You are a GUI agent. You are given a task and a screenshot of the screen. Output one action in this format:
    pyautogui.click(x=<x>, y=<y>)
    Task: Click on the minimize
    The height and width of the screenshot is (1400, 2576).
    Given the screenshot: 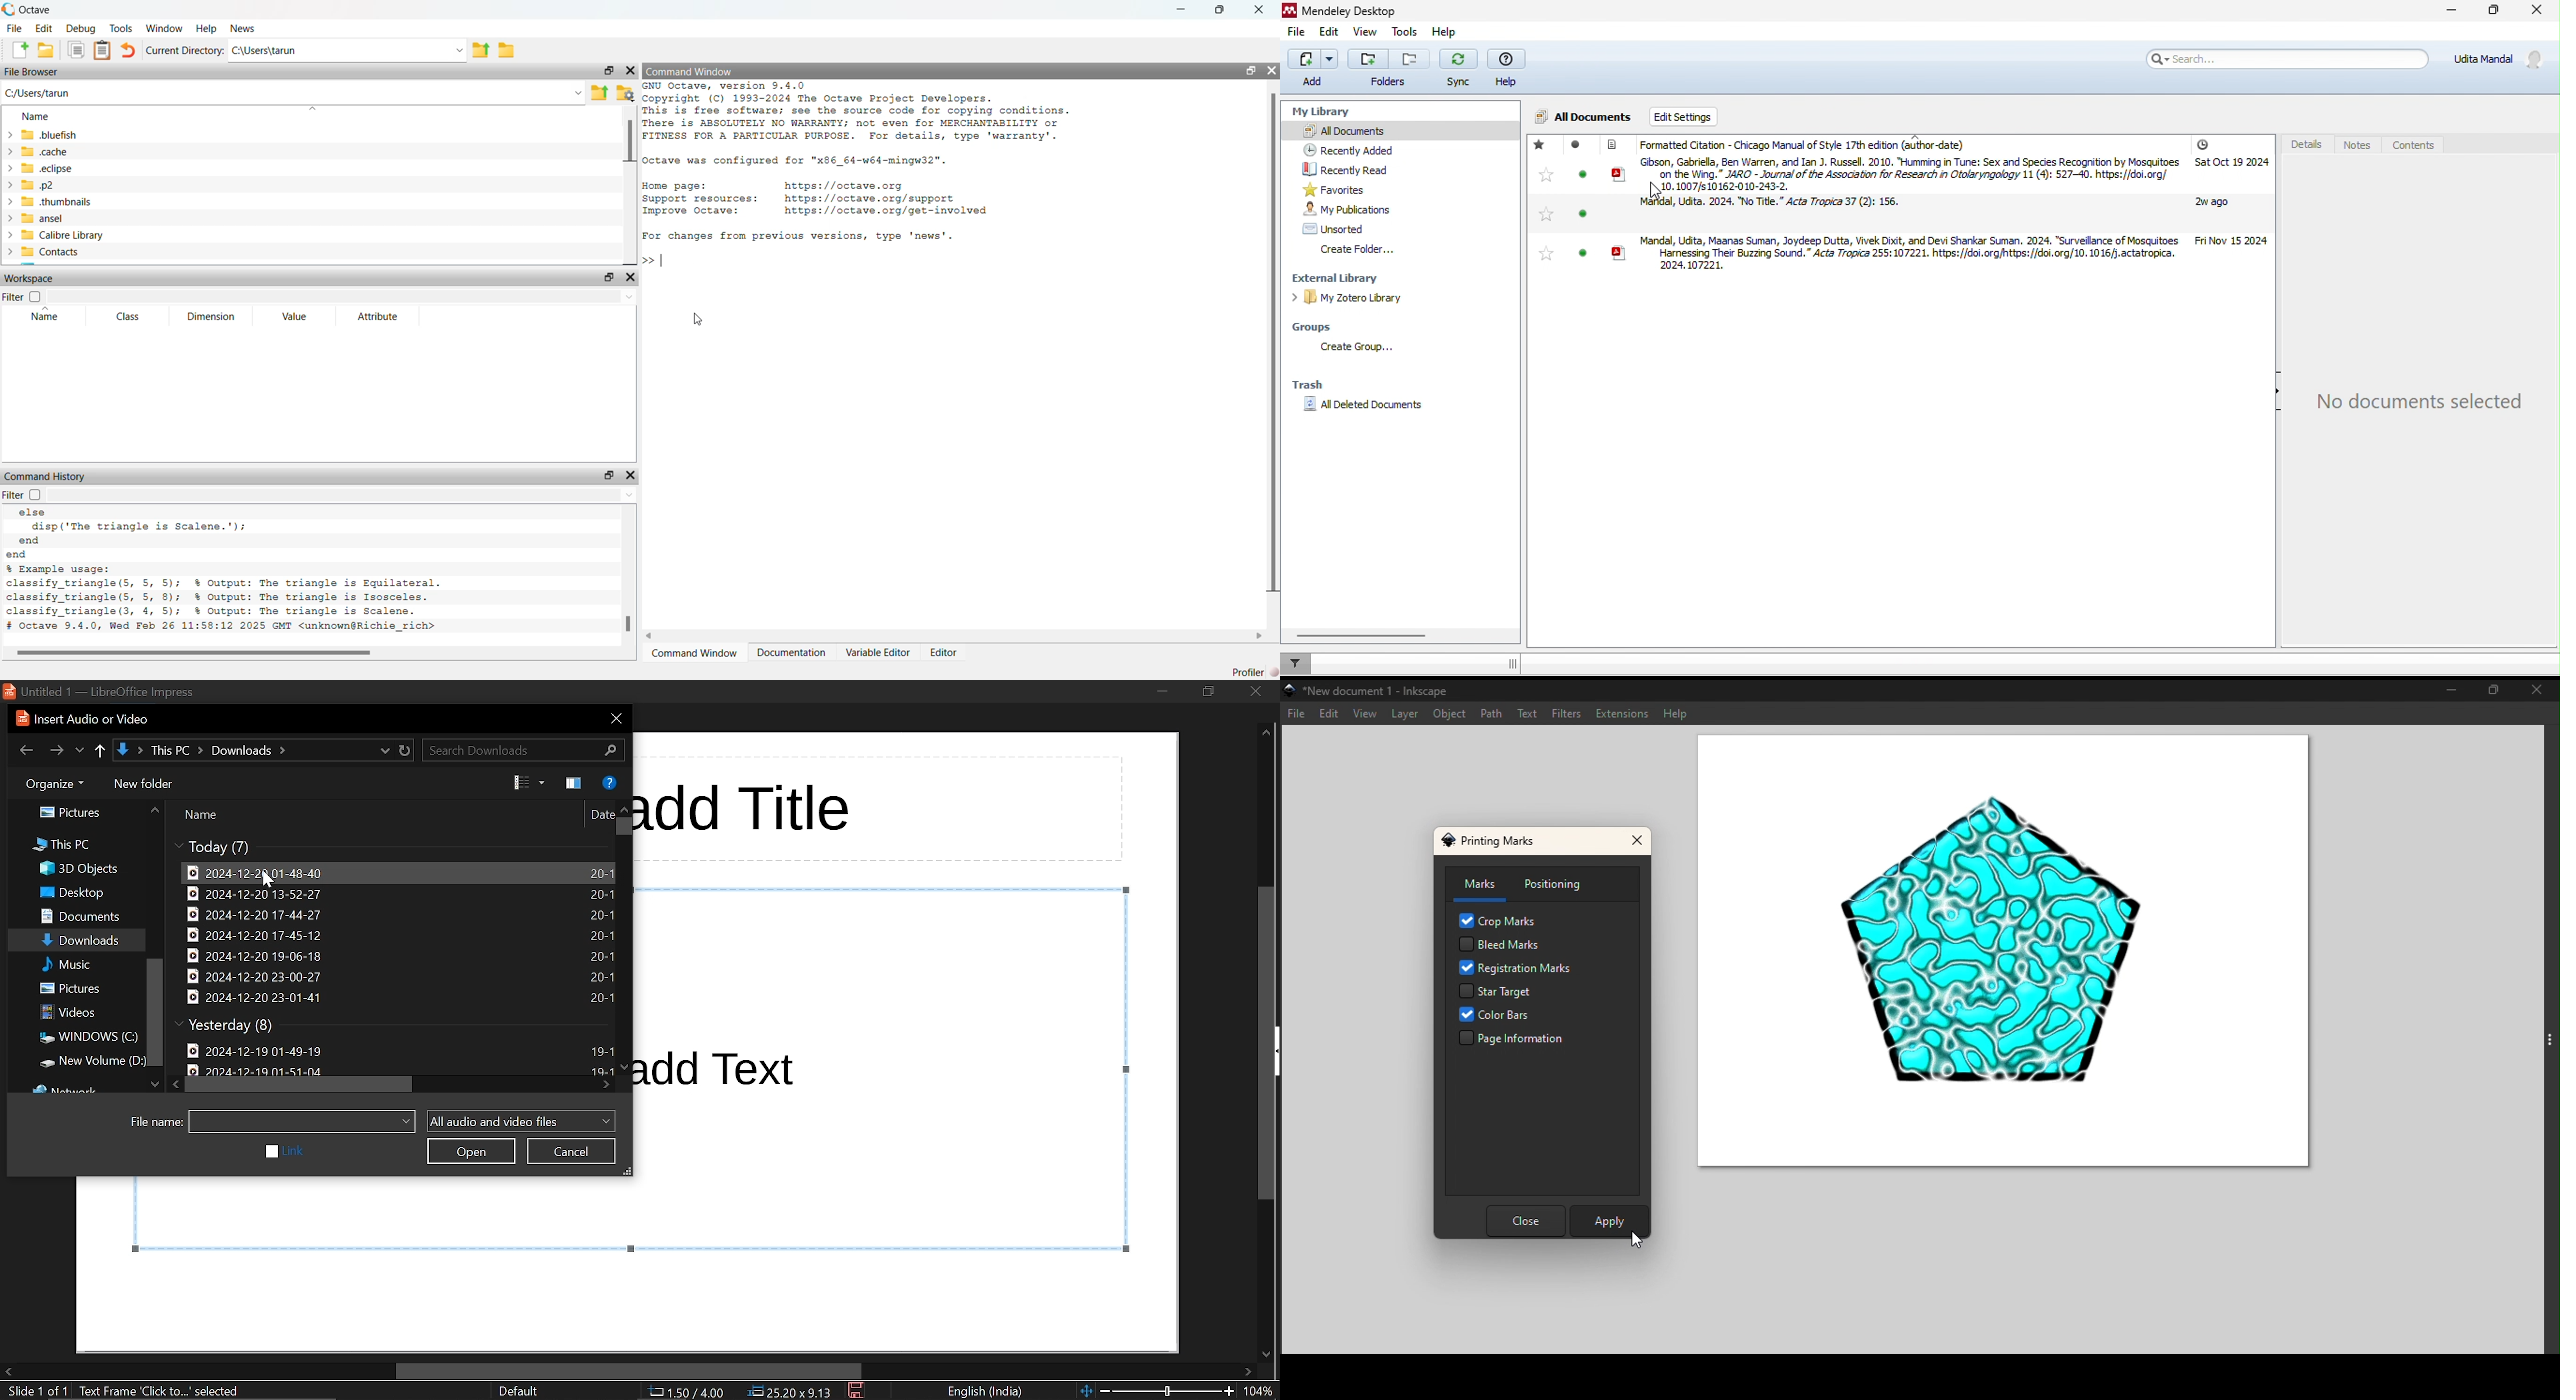 What is the action you would take?
    pyautogui.click(x=2450, y=12)
    